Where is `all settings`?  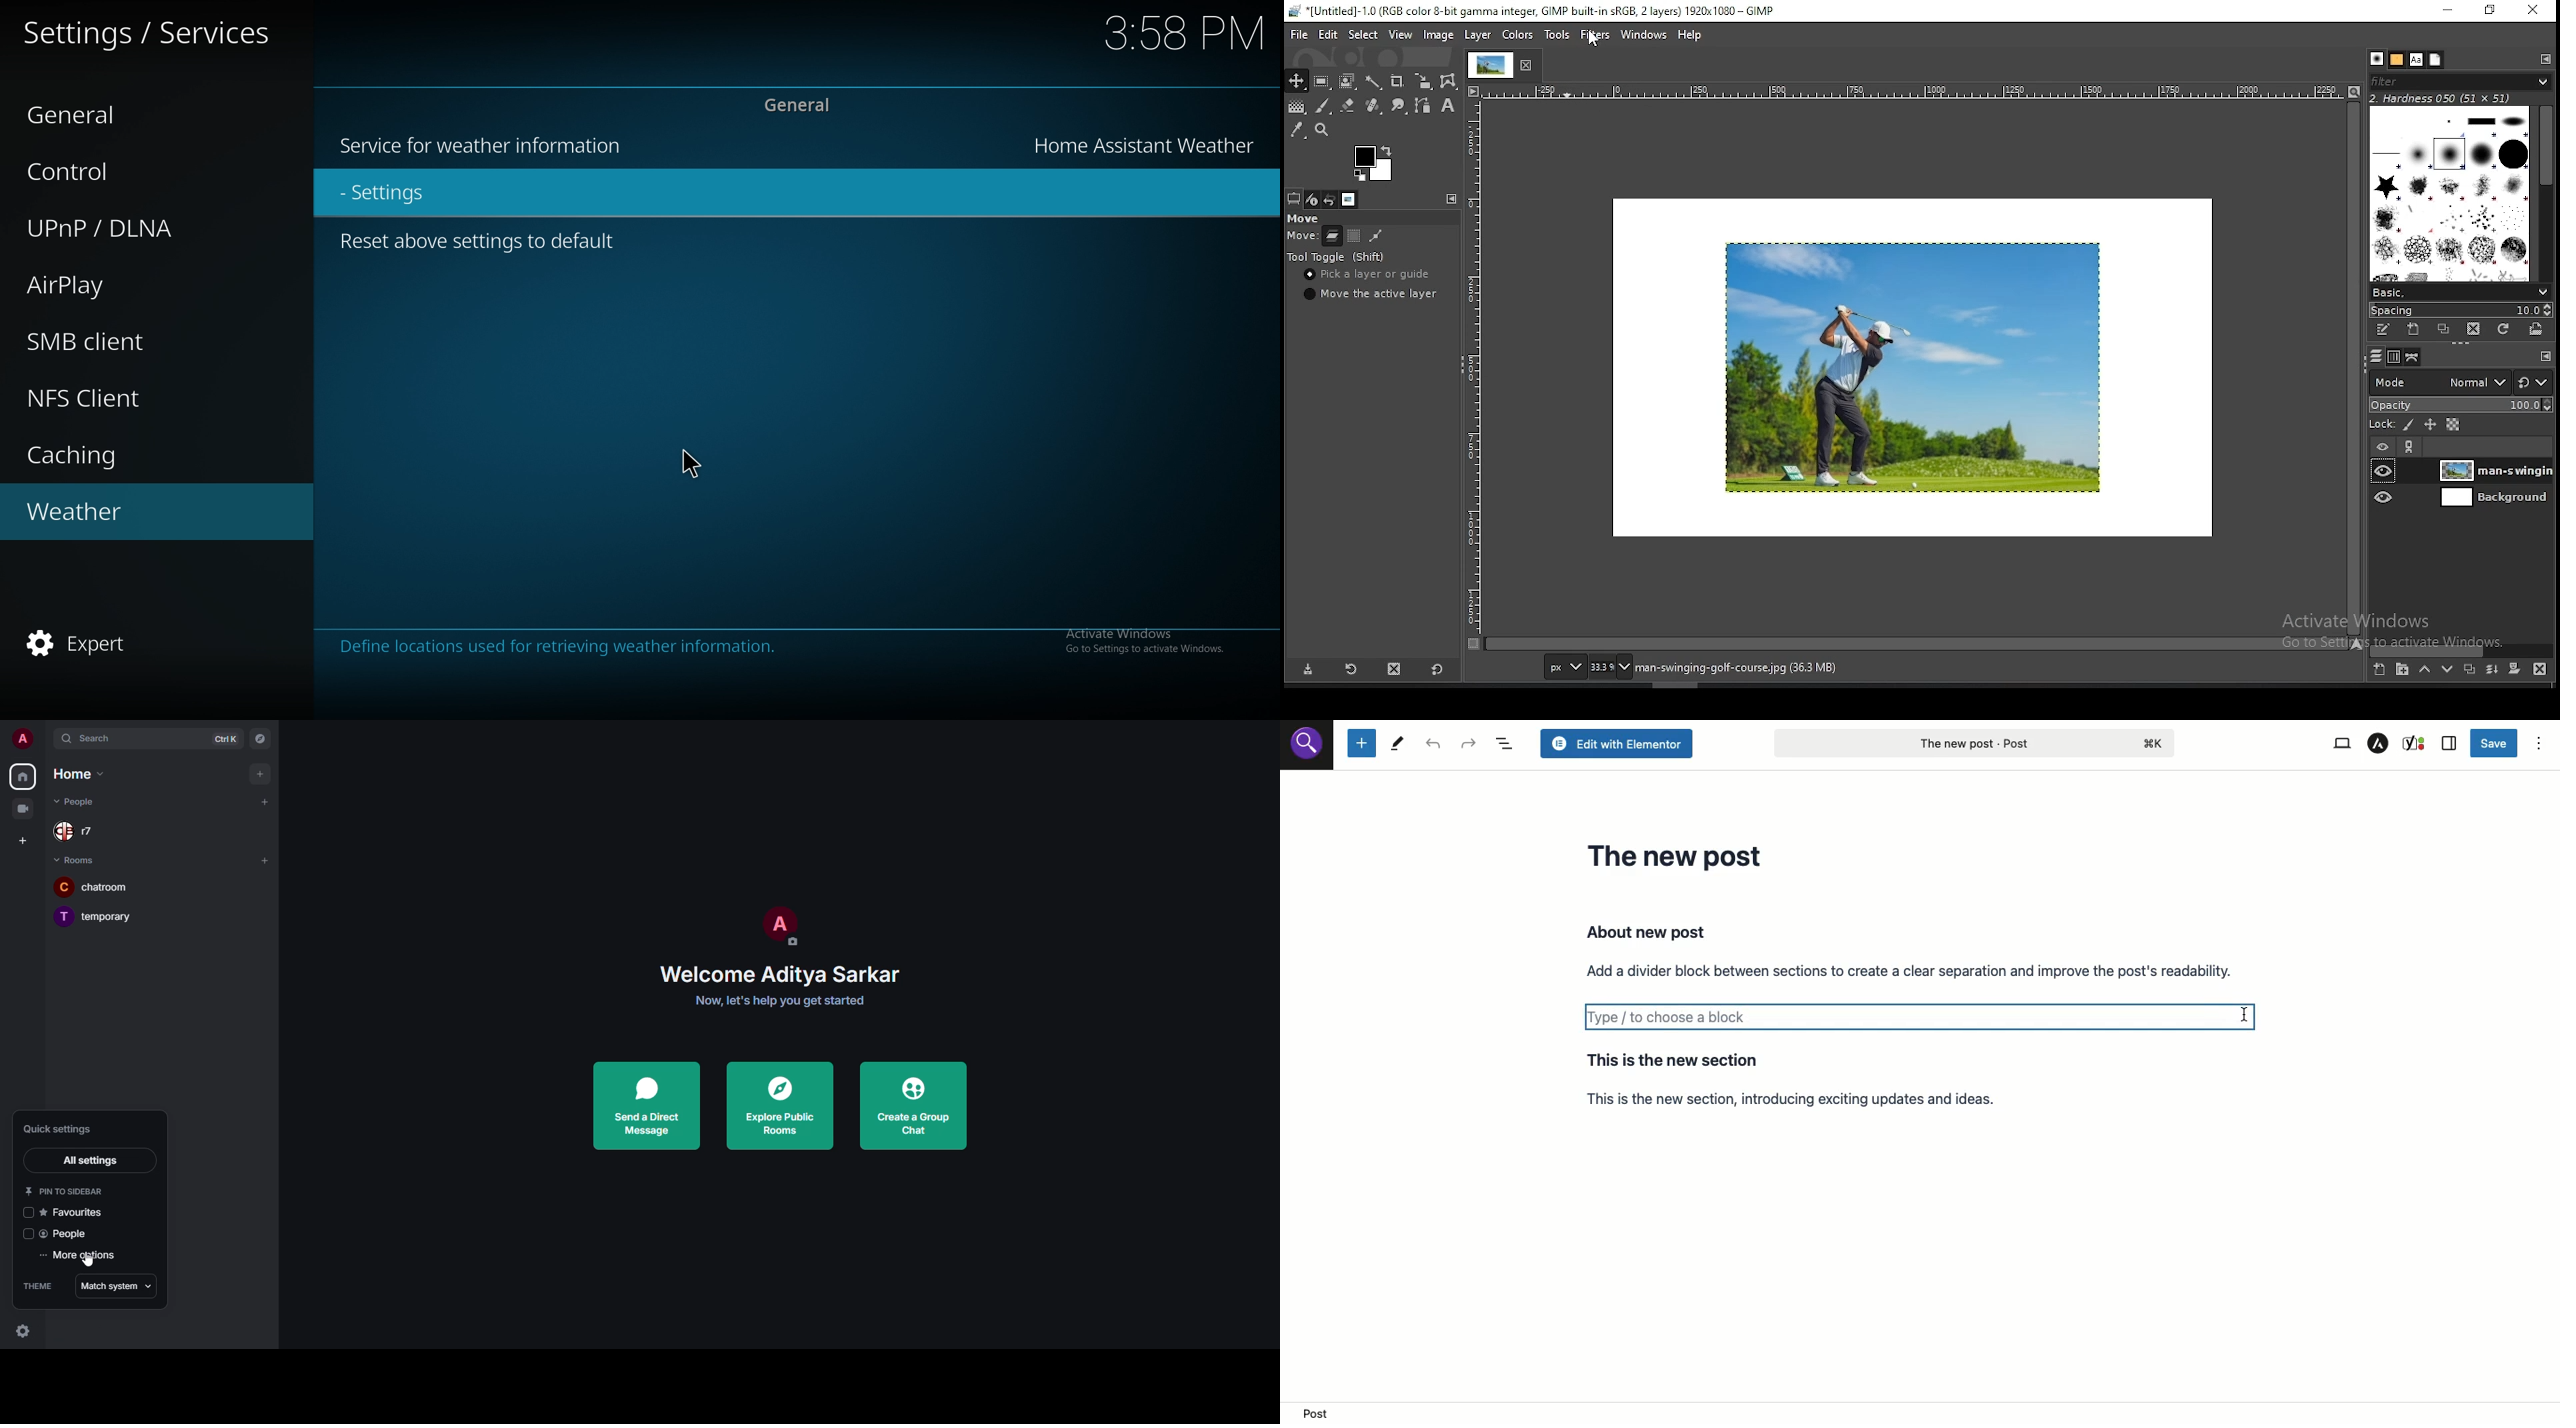 all settings is located at coordinates (88, 1161).